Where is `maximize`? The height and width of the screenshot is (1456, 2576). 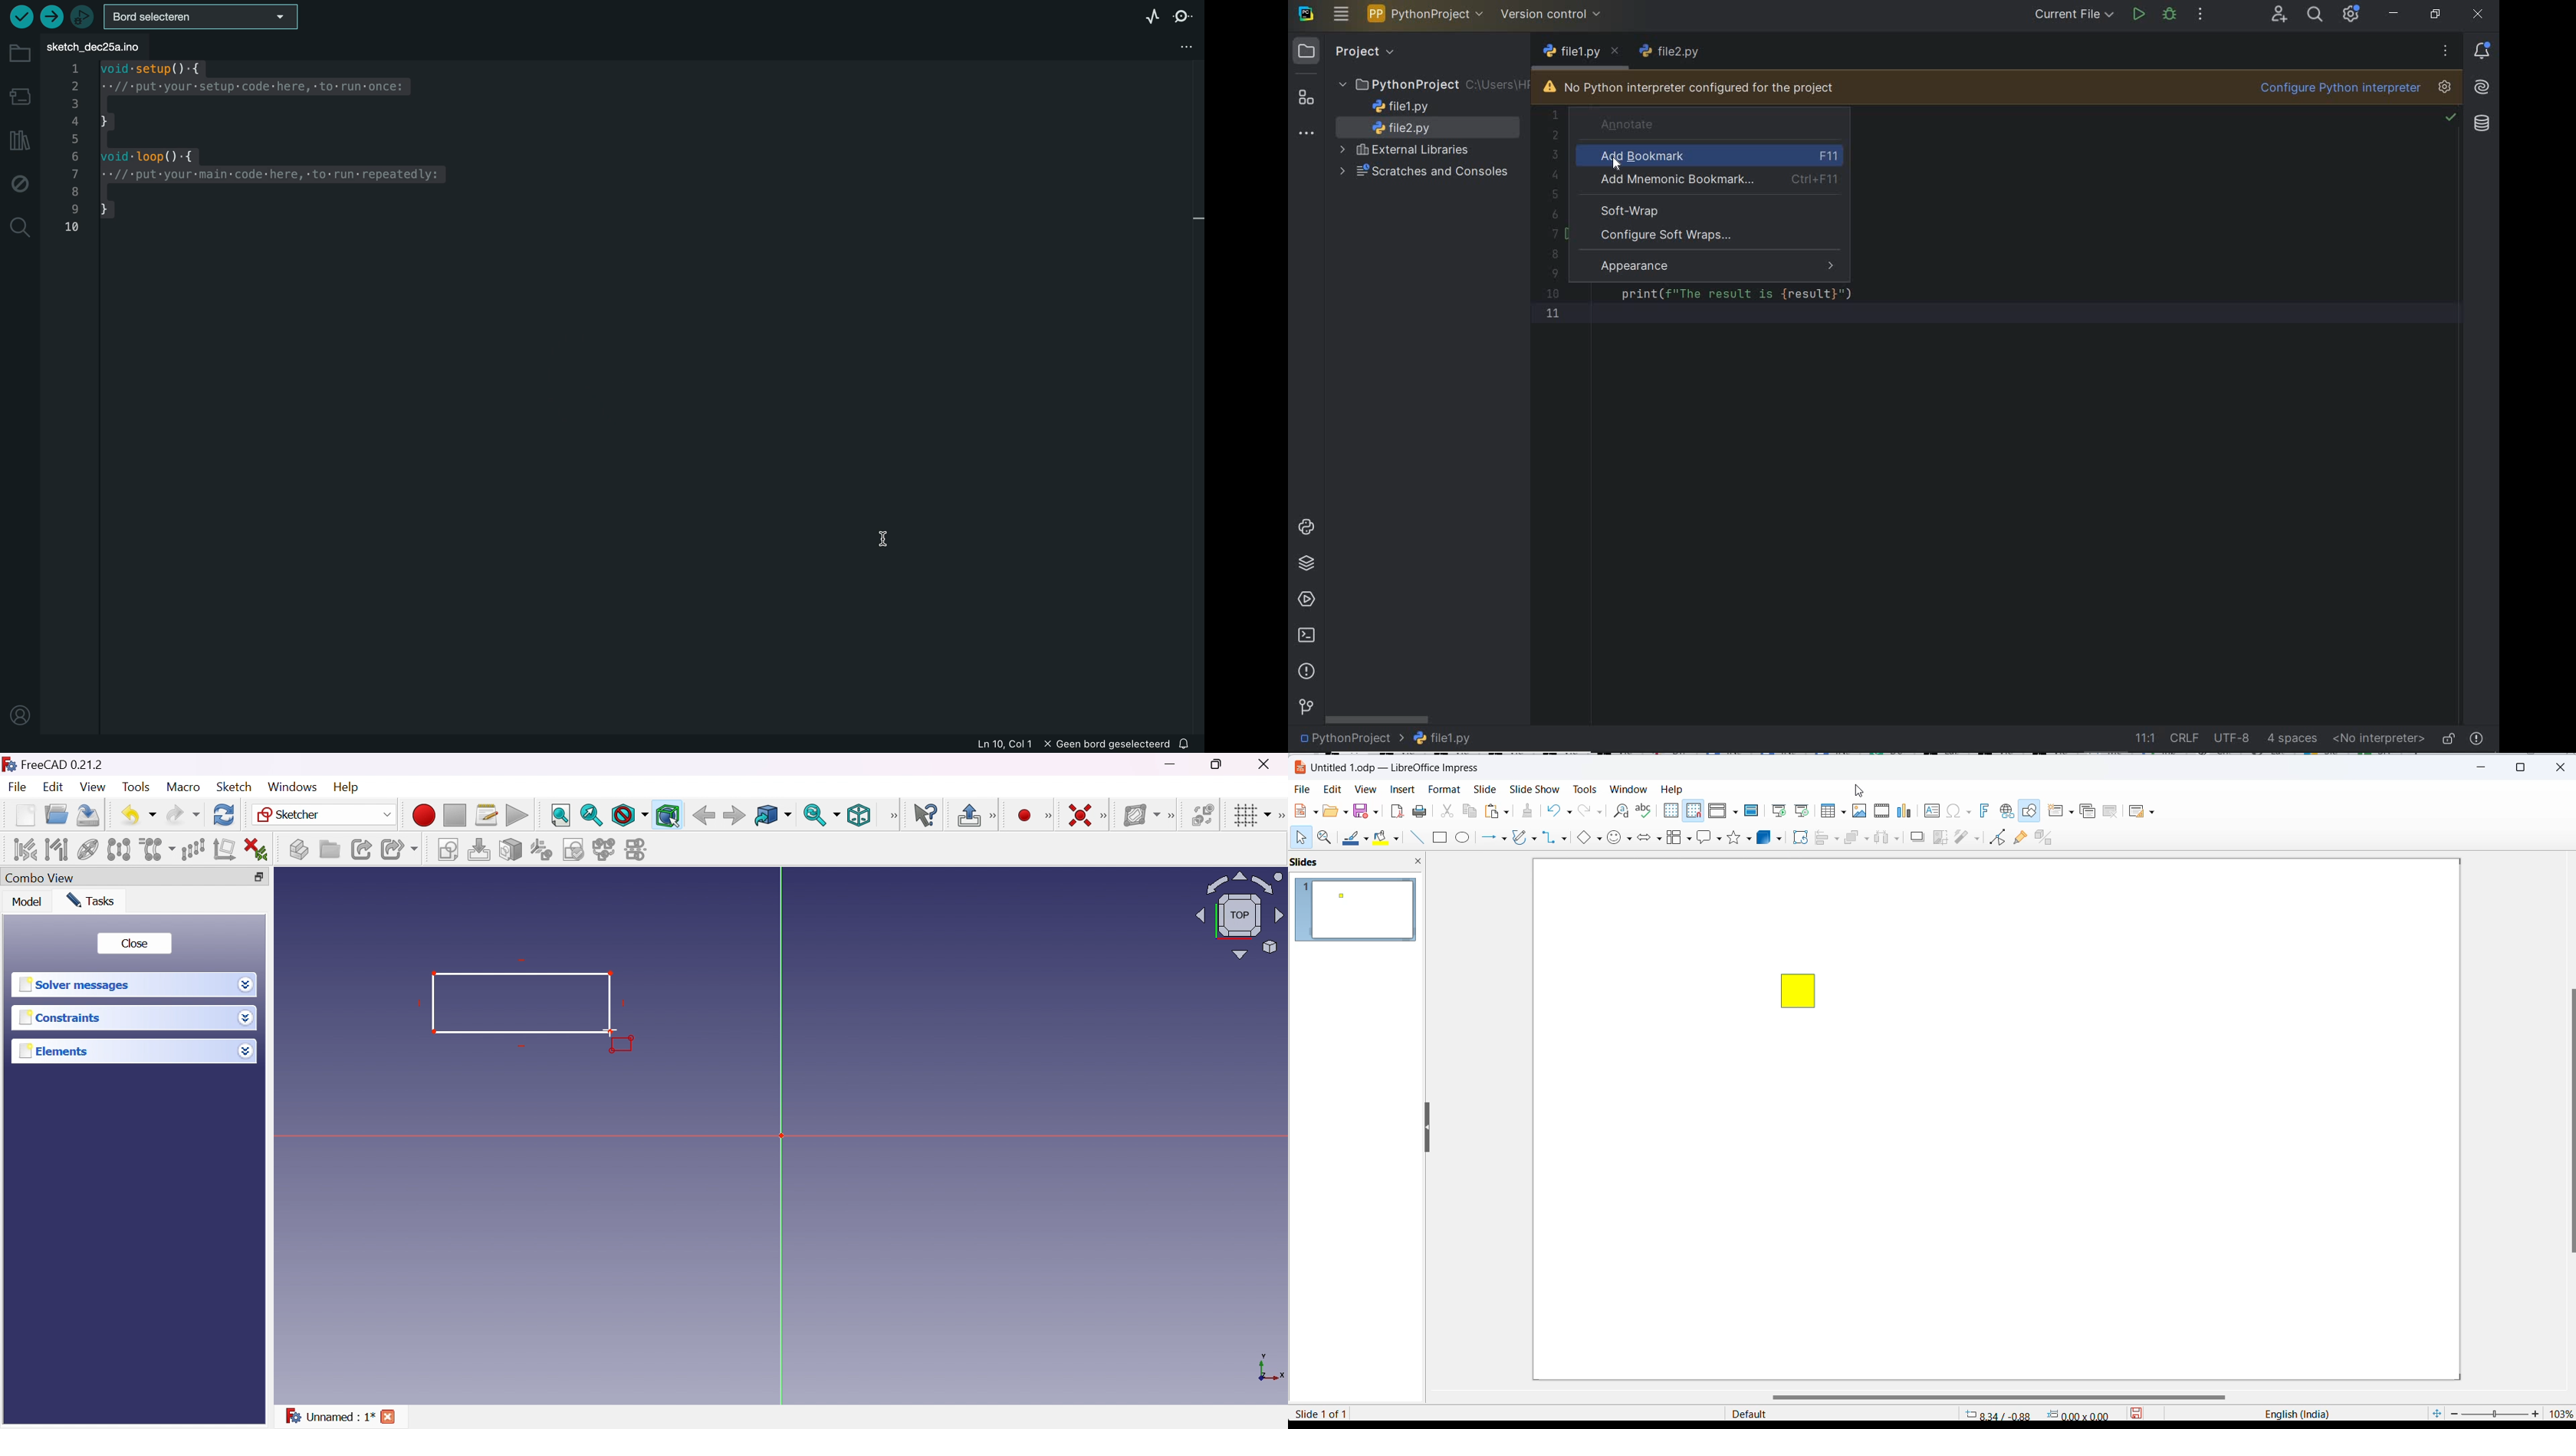 maximize is located at coordinates (2525, 766).